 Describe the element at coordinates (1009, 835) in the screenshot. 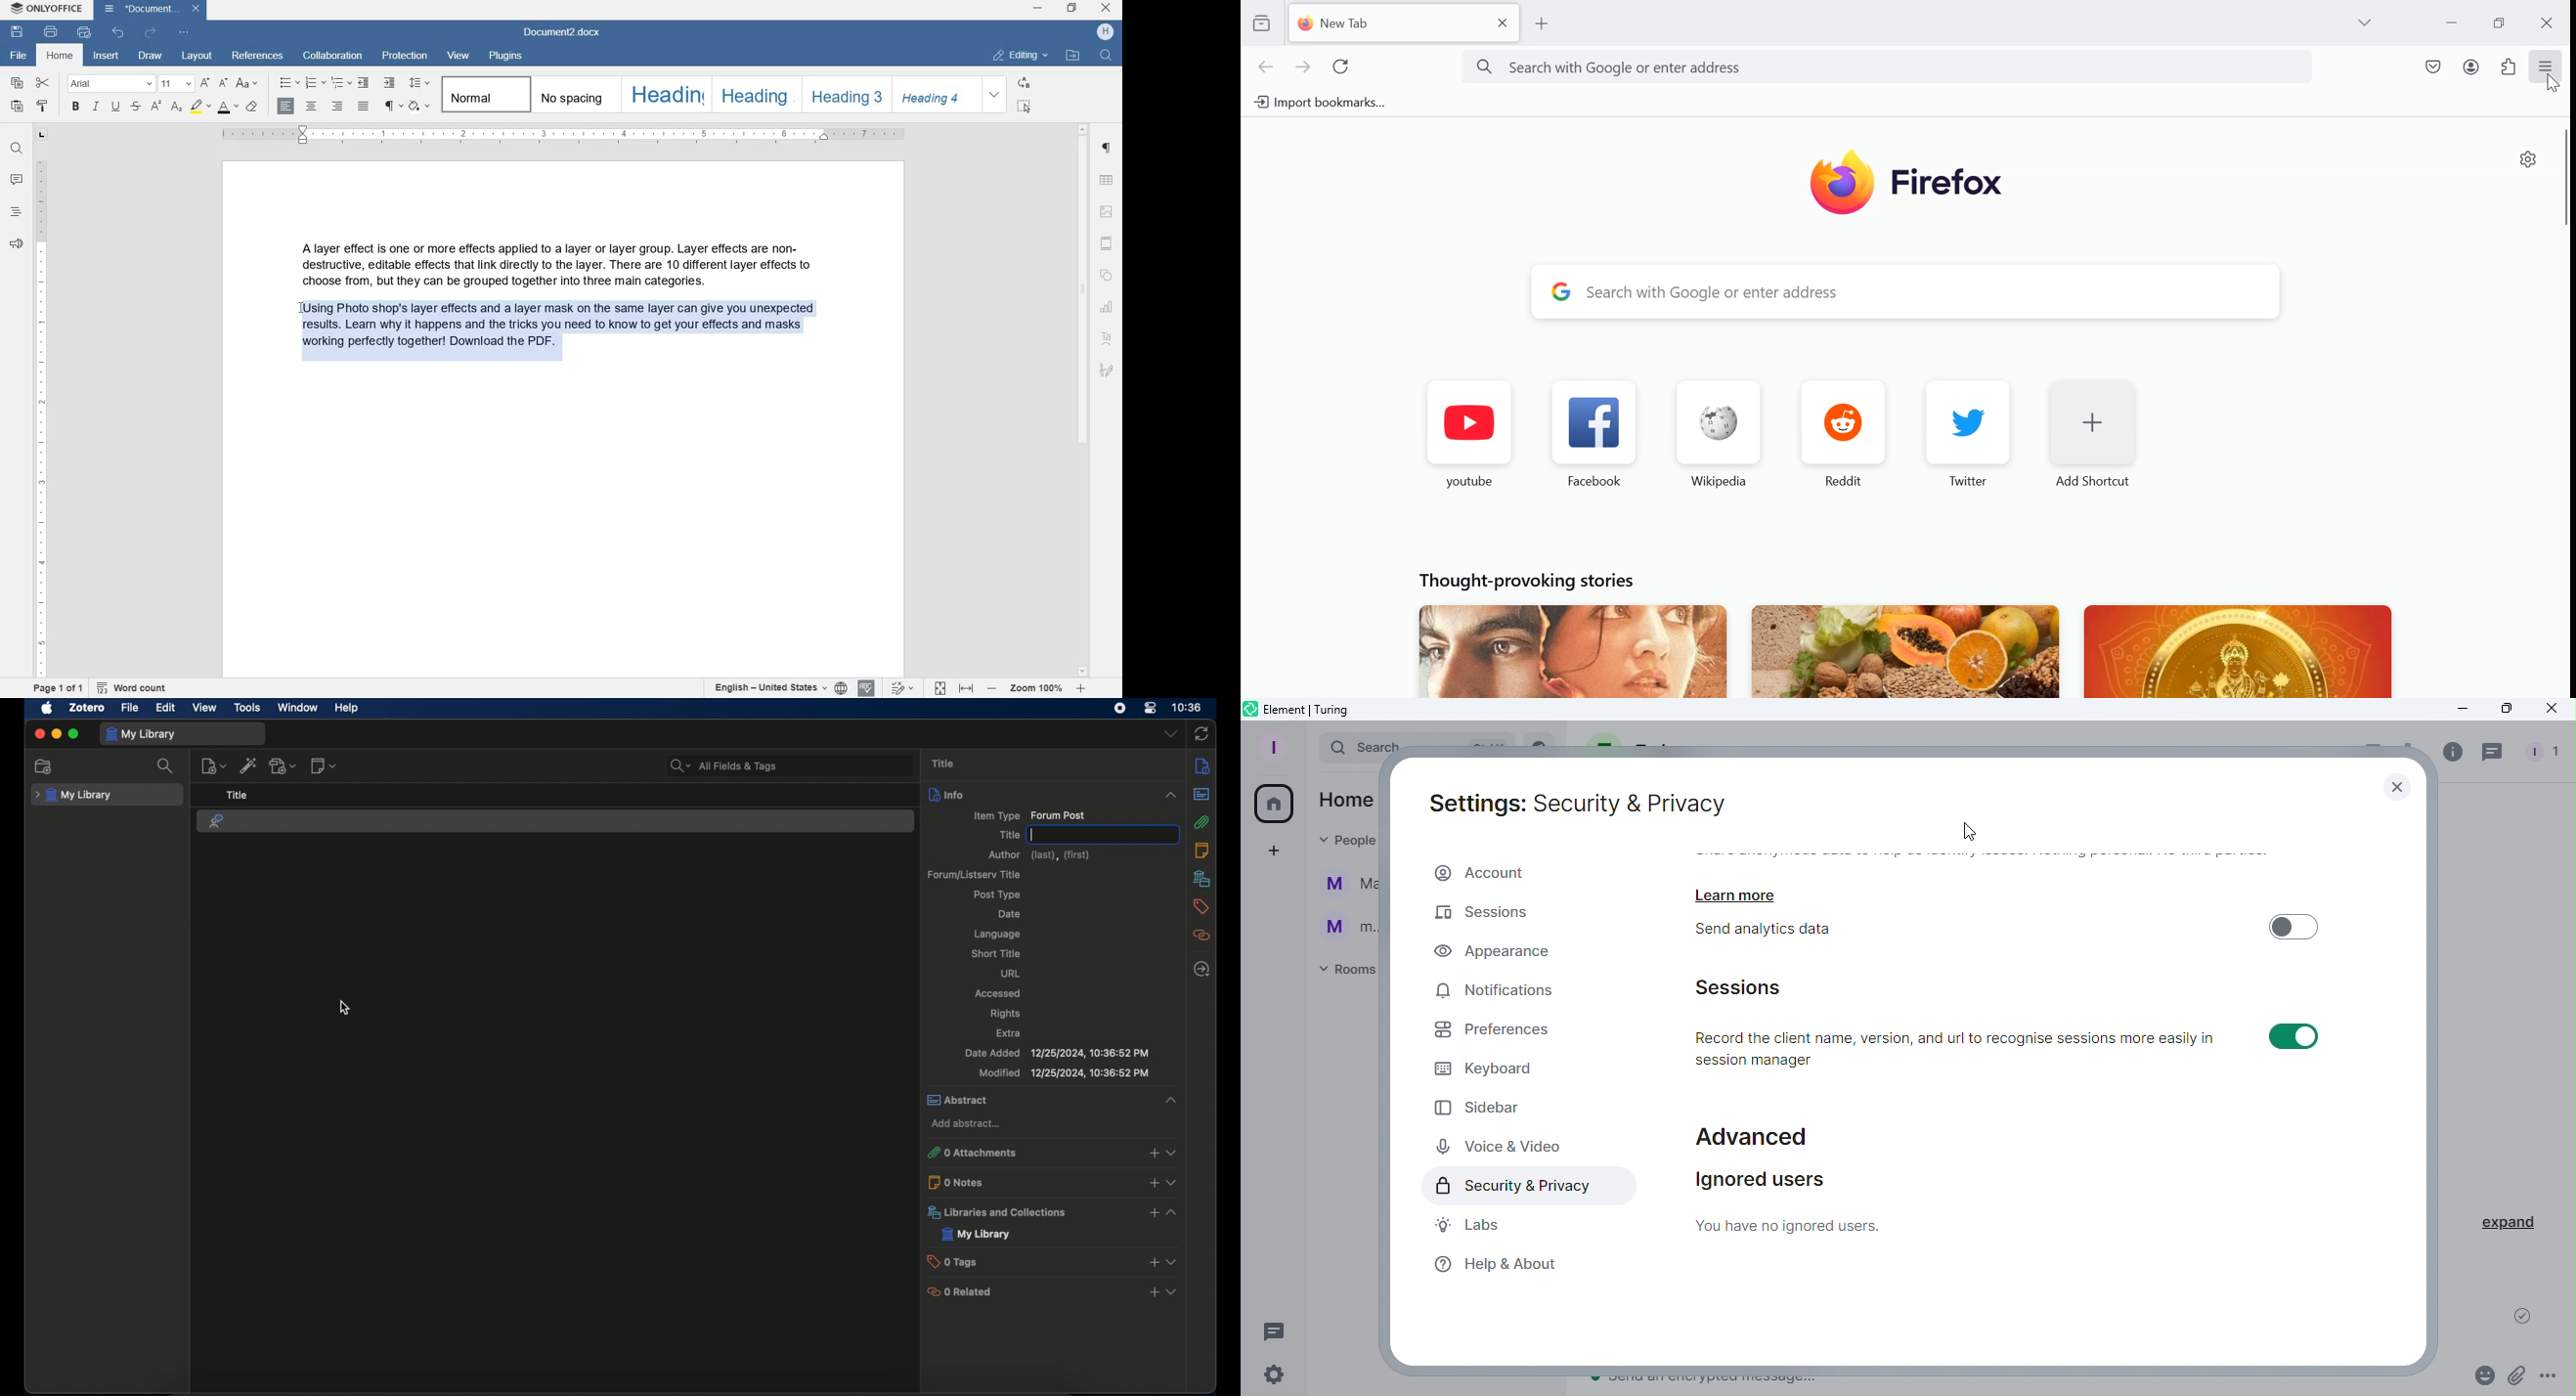

I see `title` at that location.